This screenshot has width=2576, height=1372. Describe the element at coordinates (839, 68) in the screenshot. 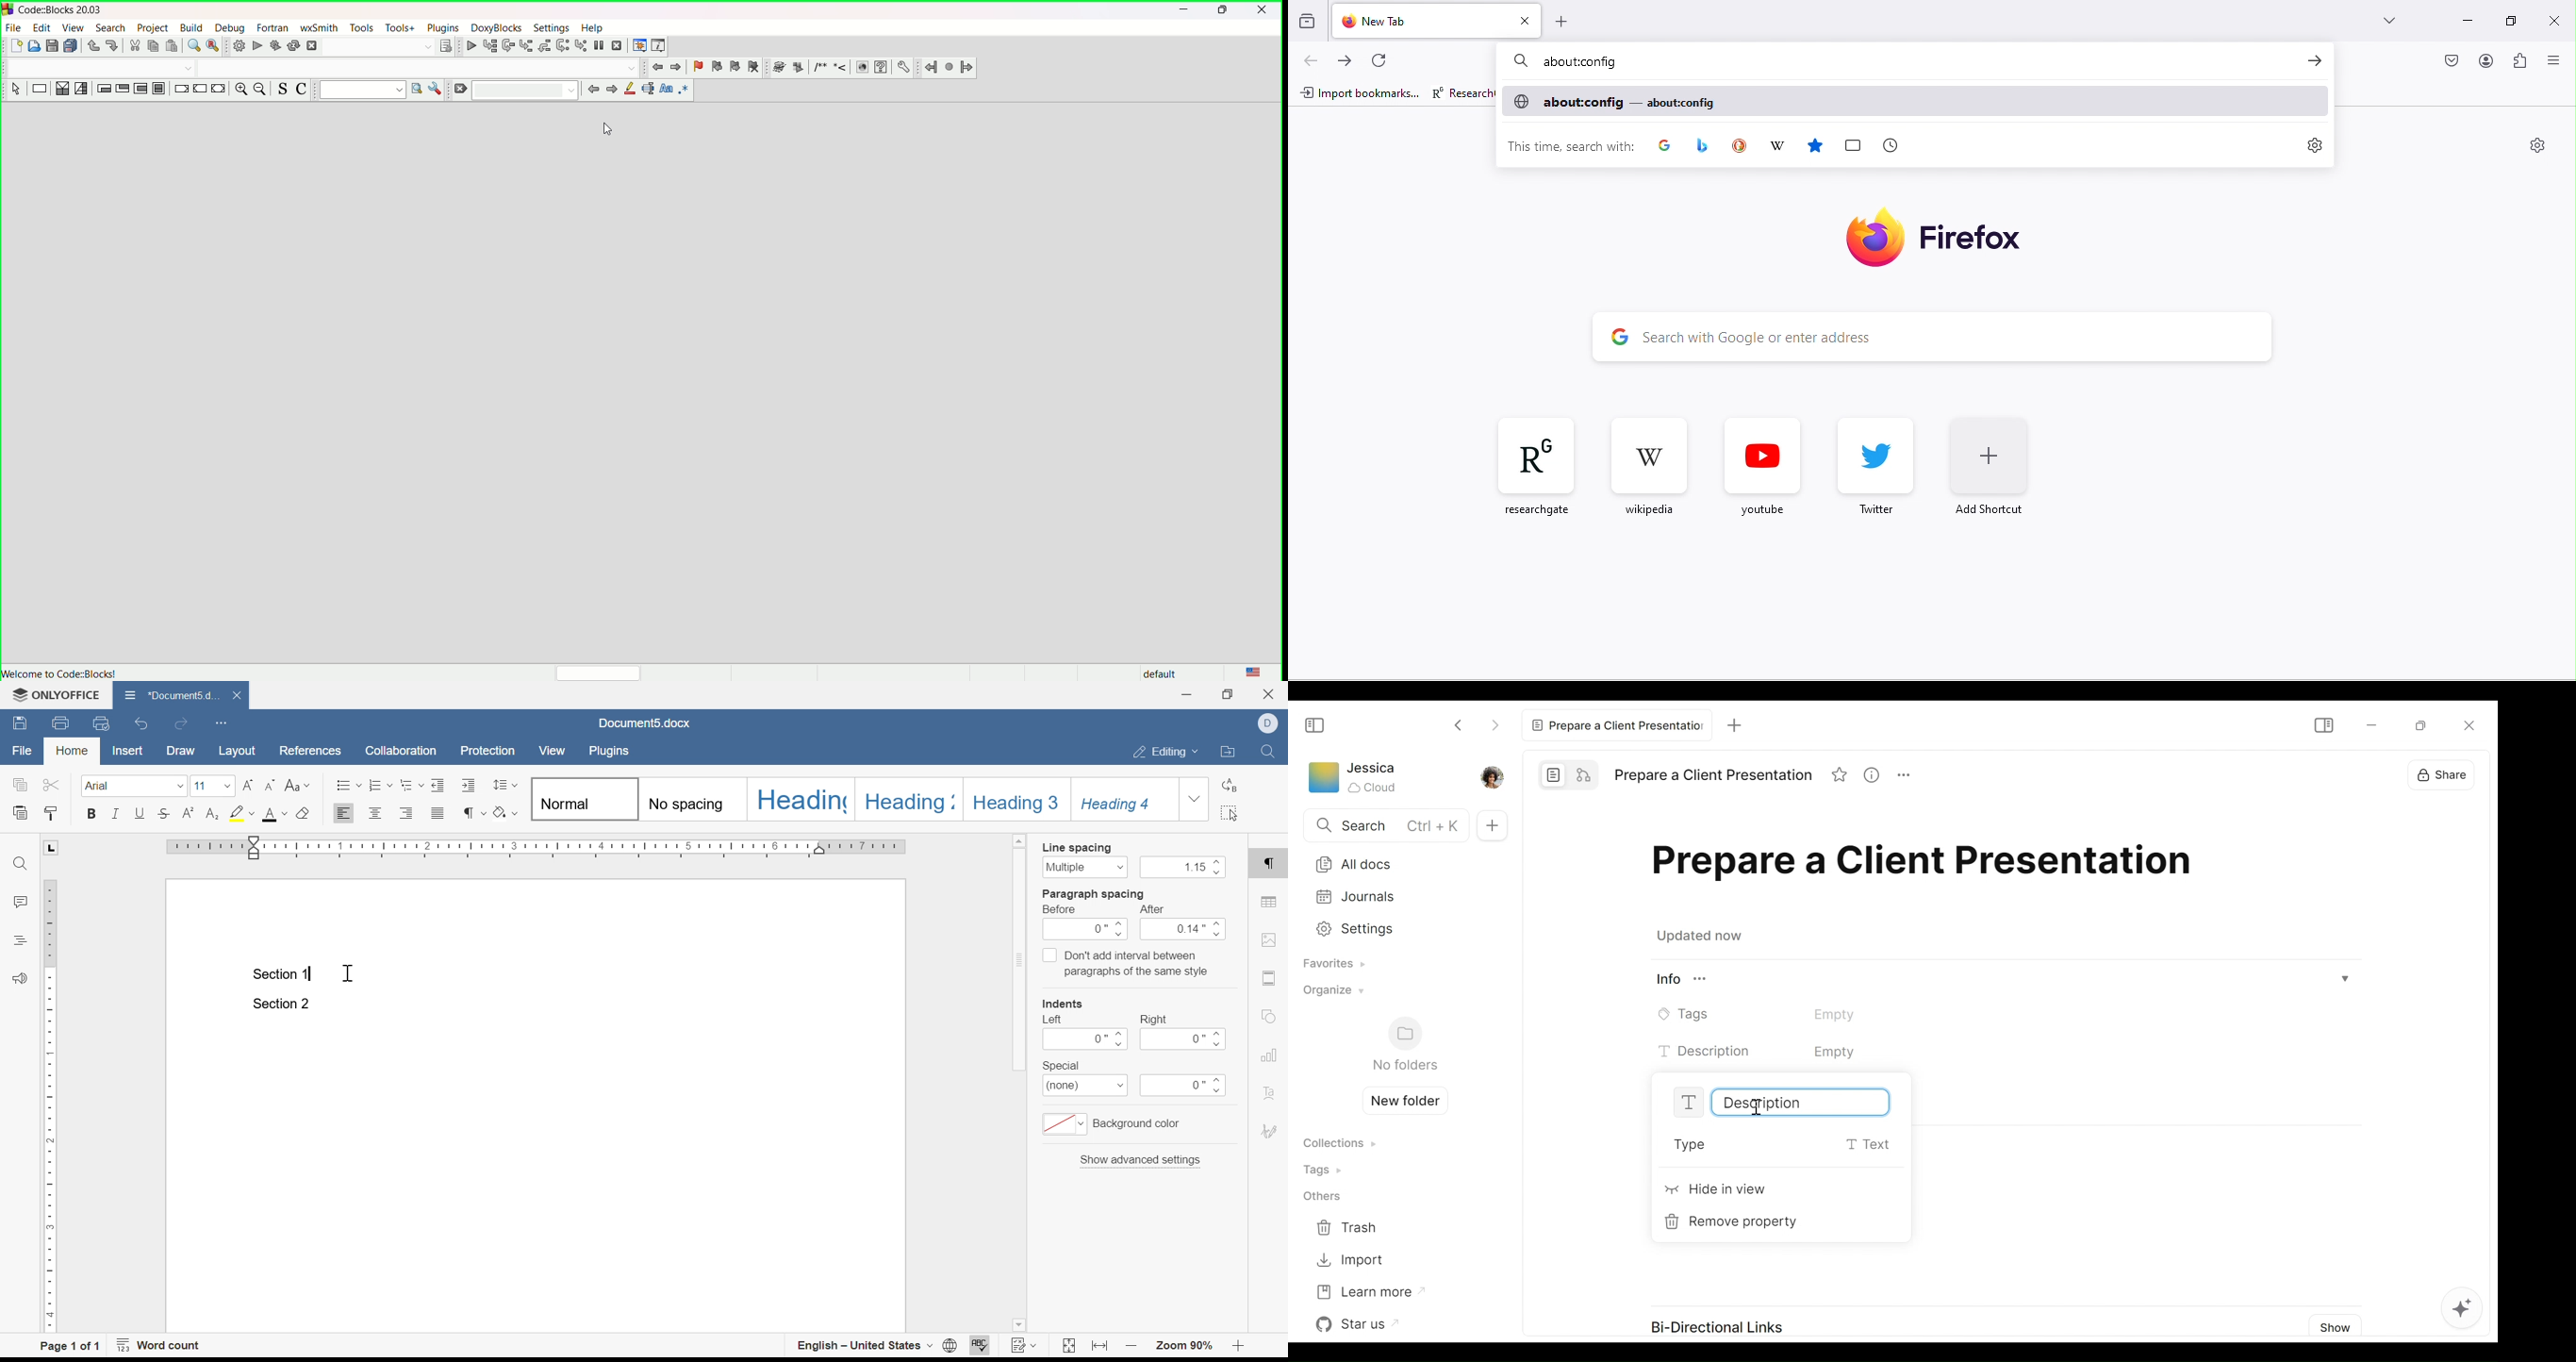

I see `Insert line` at that location.